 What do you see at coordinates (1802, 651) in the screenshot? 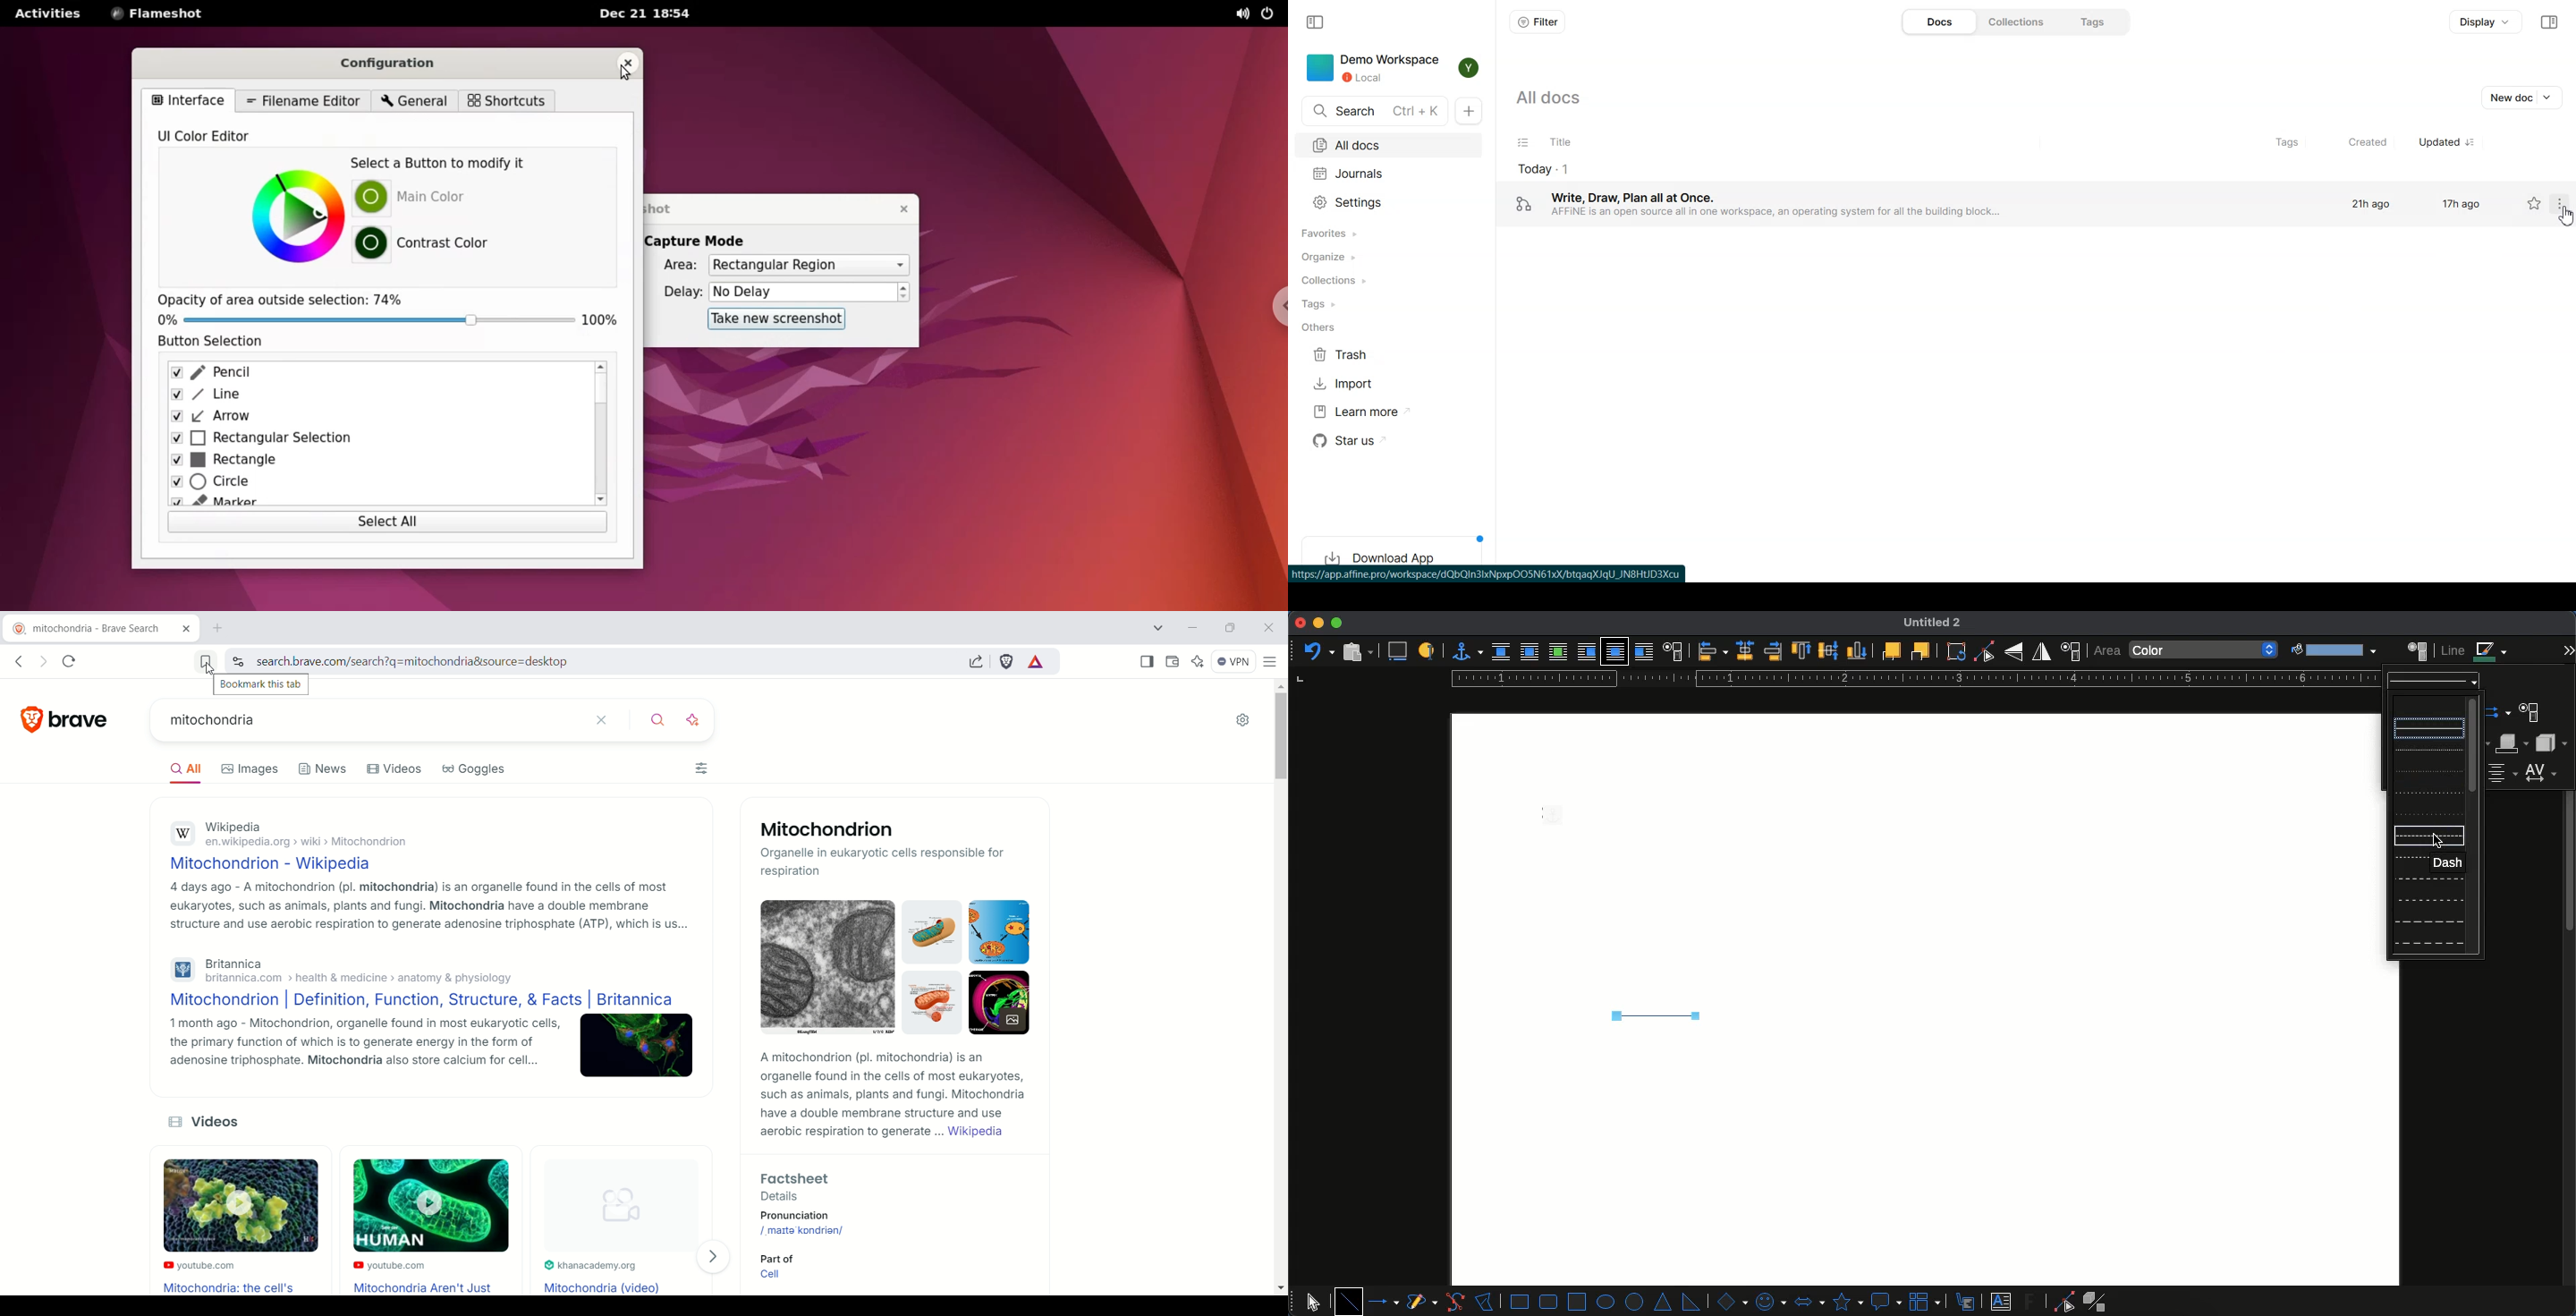
I see `top` at bounding box center [1802, 651].